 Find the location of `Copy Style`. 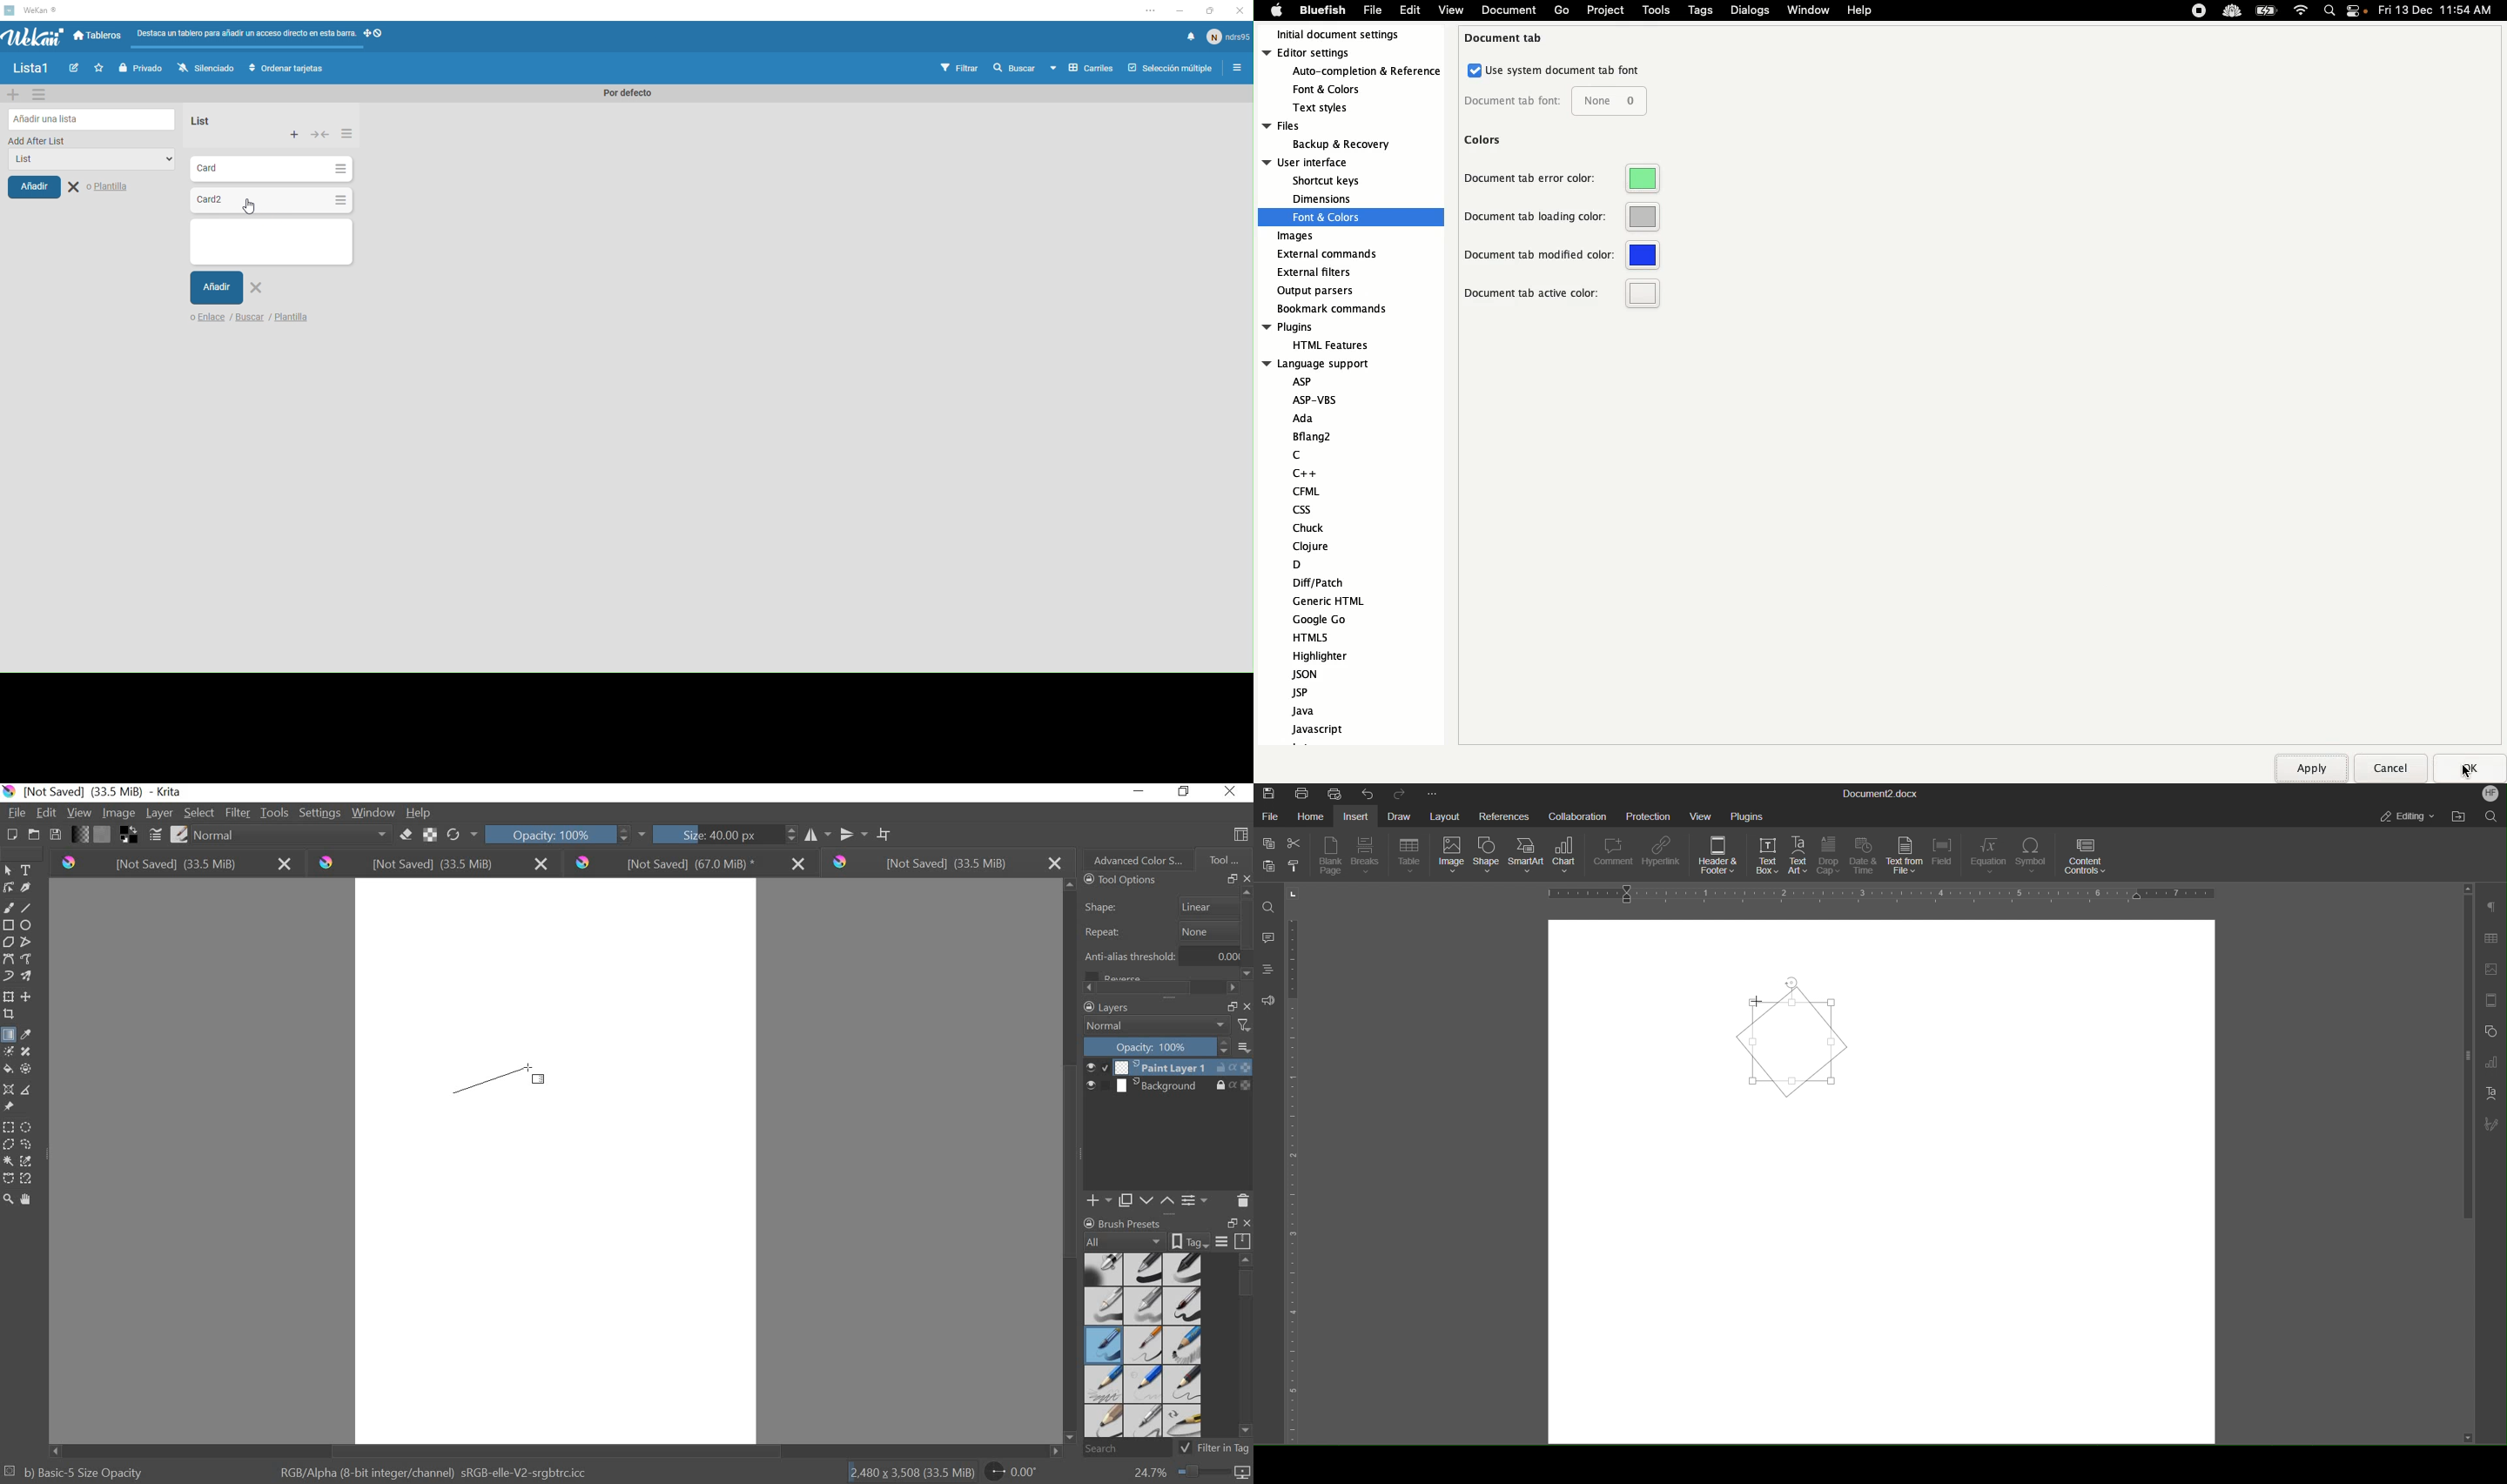

Copy Style is located at coordinates (1299, 866).